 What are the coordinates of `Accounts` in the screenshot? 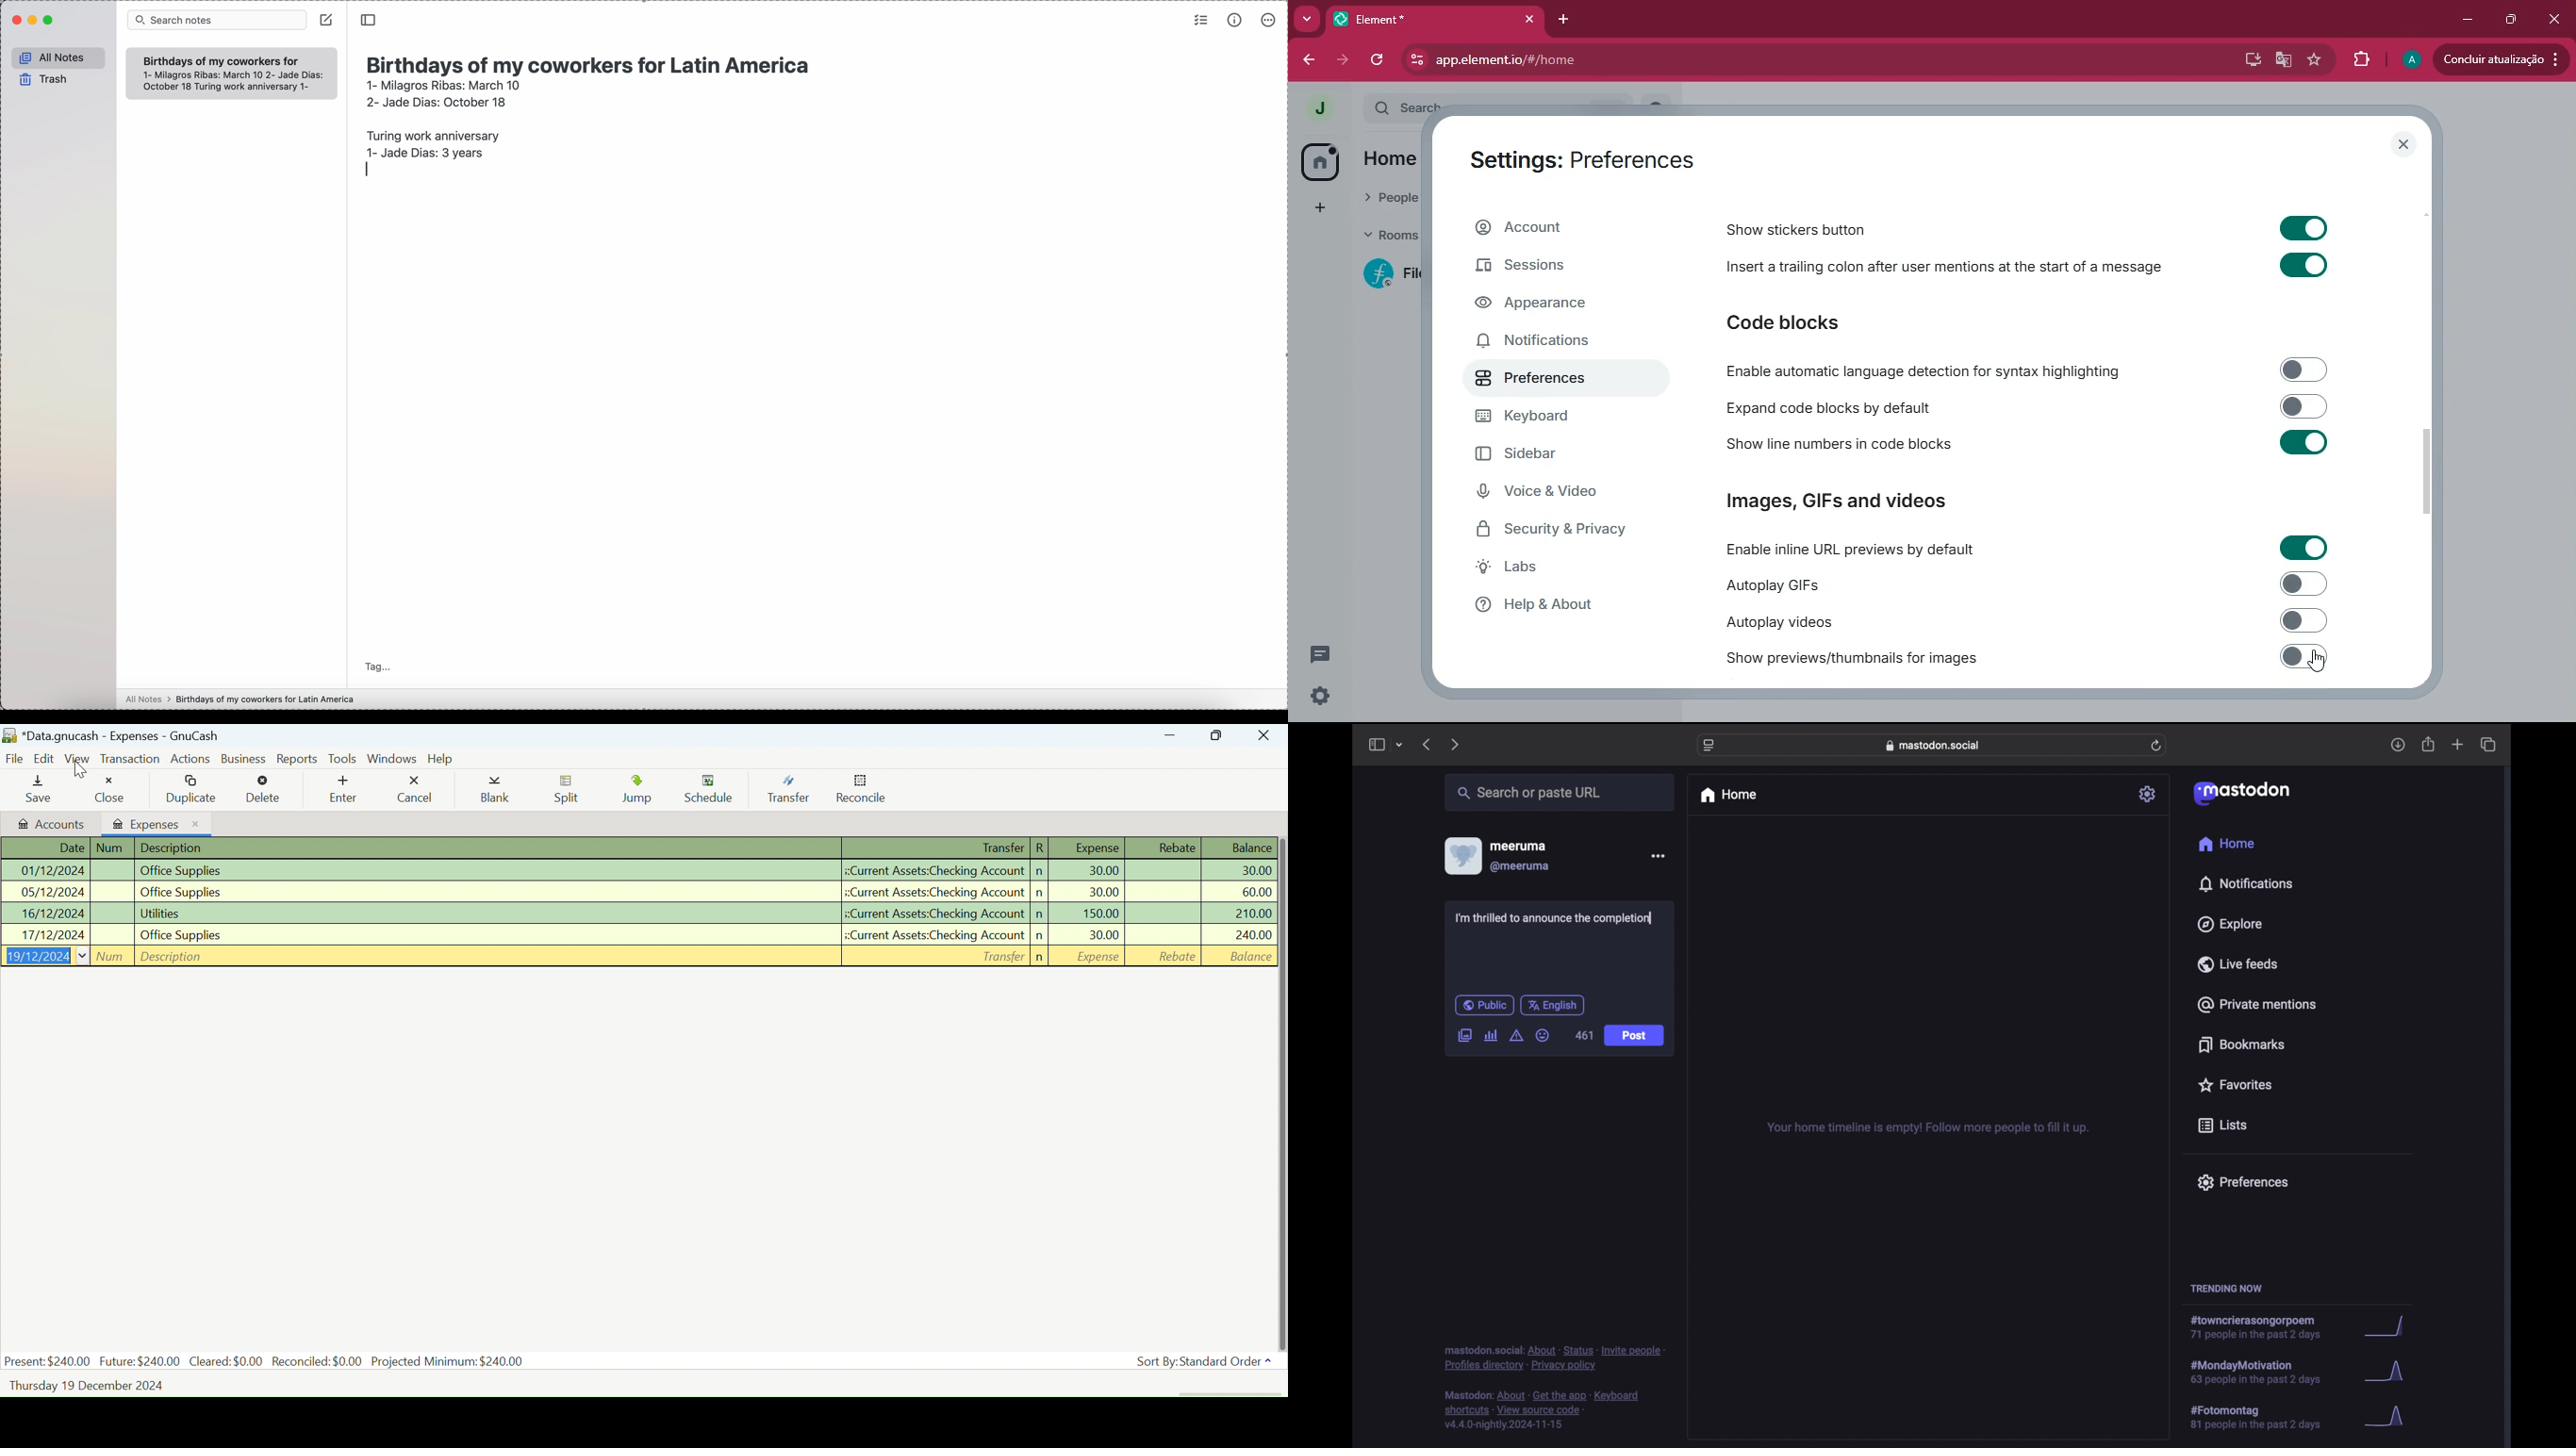 It's located at (52, 824).